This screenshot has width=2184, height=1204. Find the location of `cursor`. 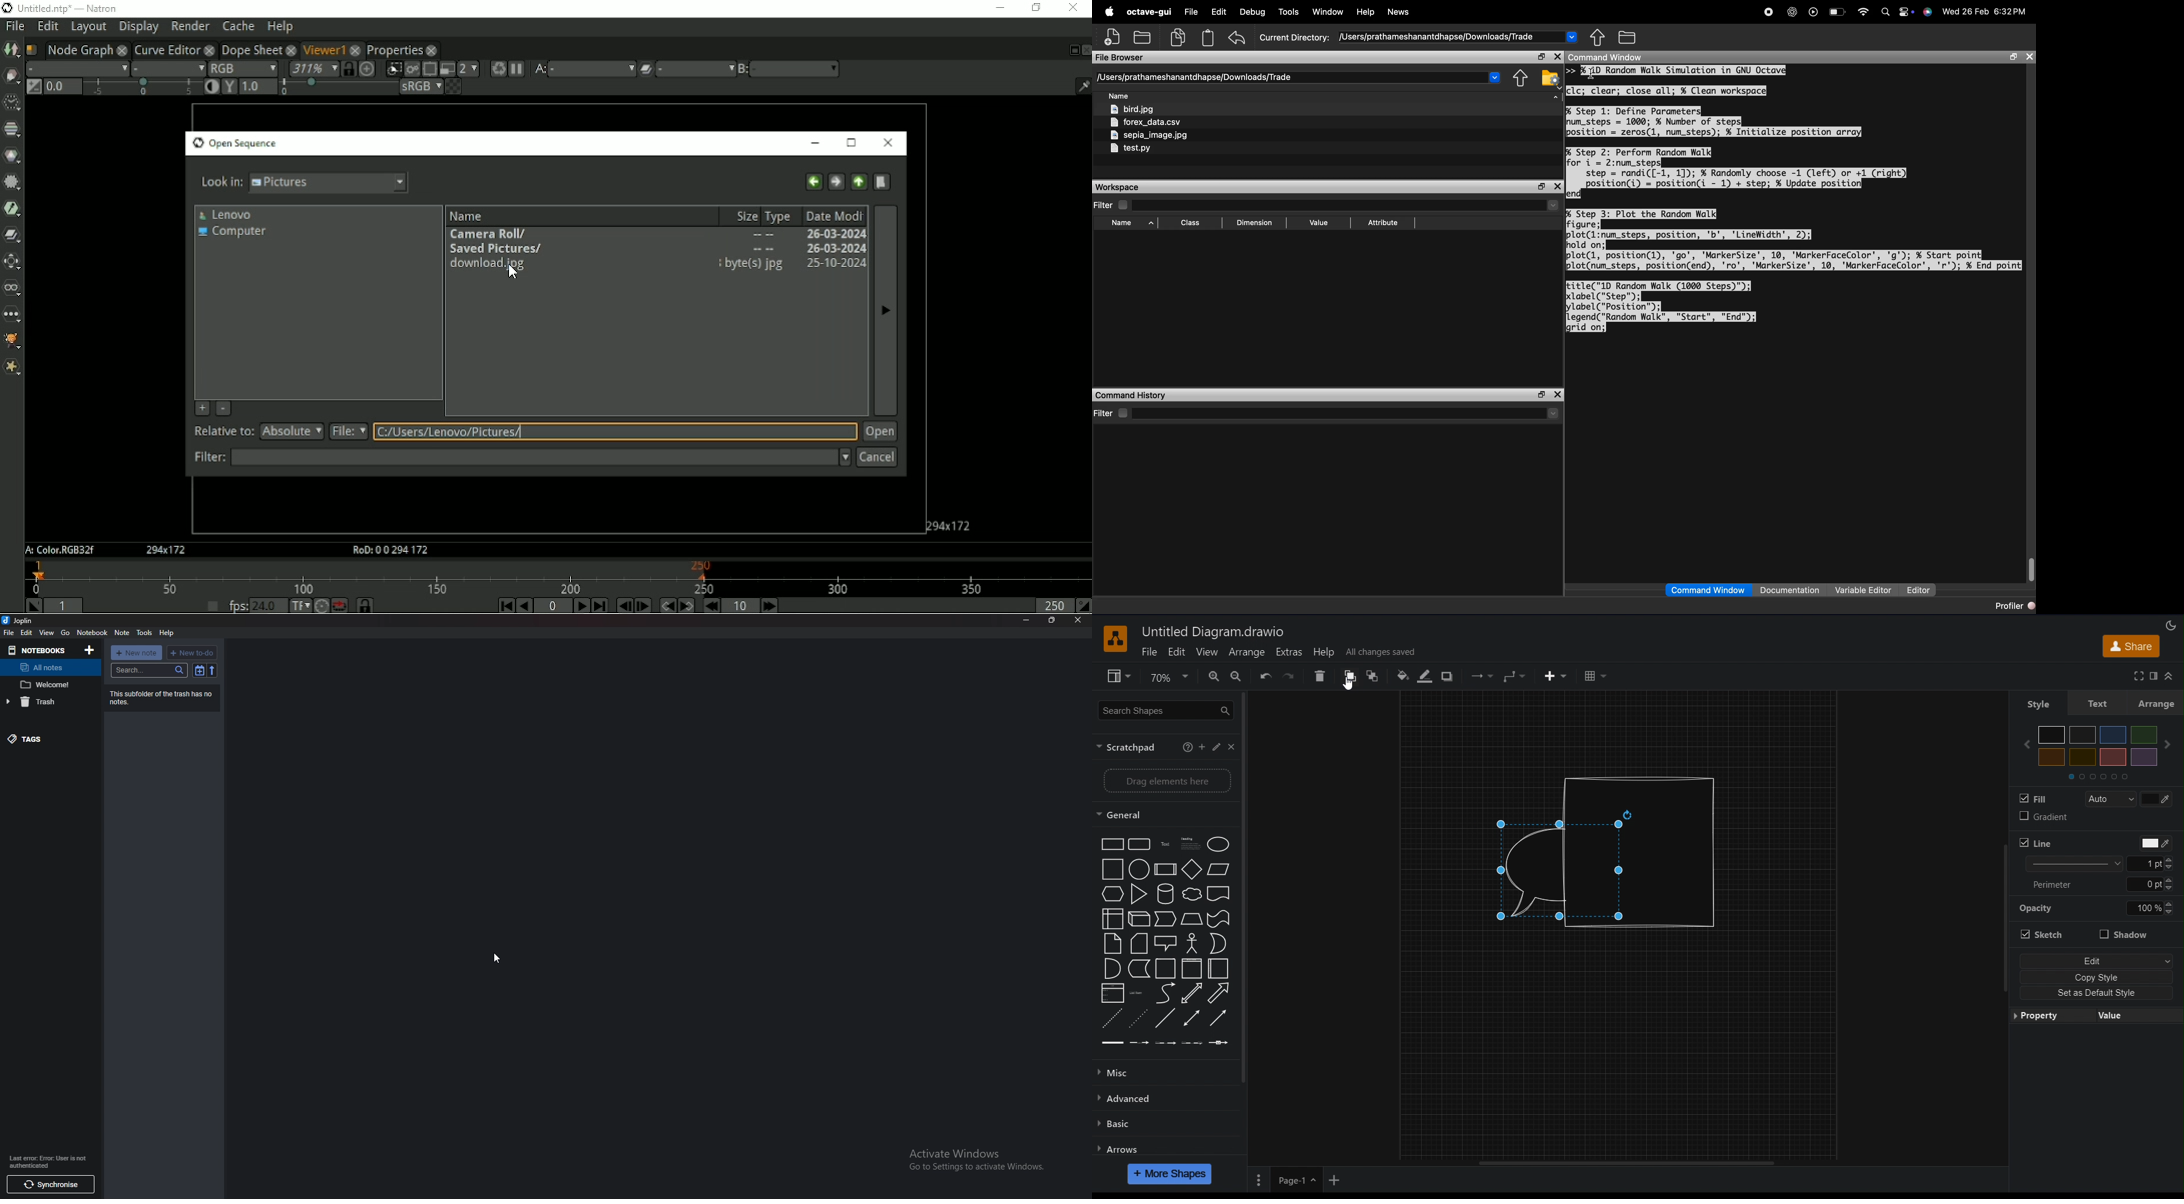

cursor is located at coordinates (497, 959).